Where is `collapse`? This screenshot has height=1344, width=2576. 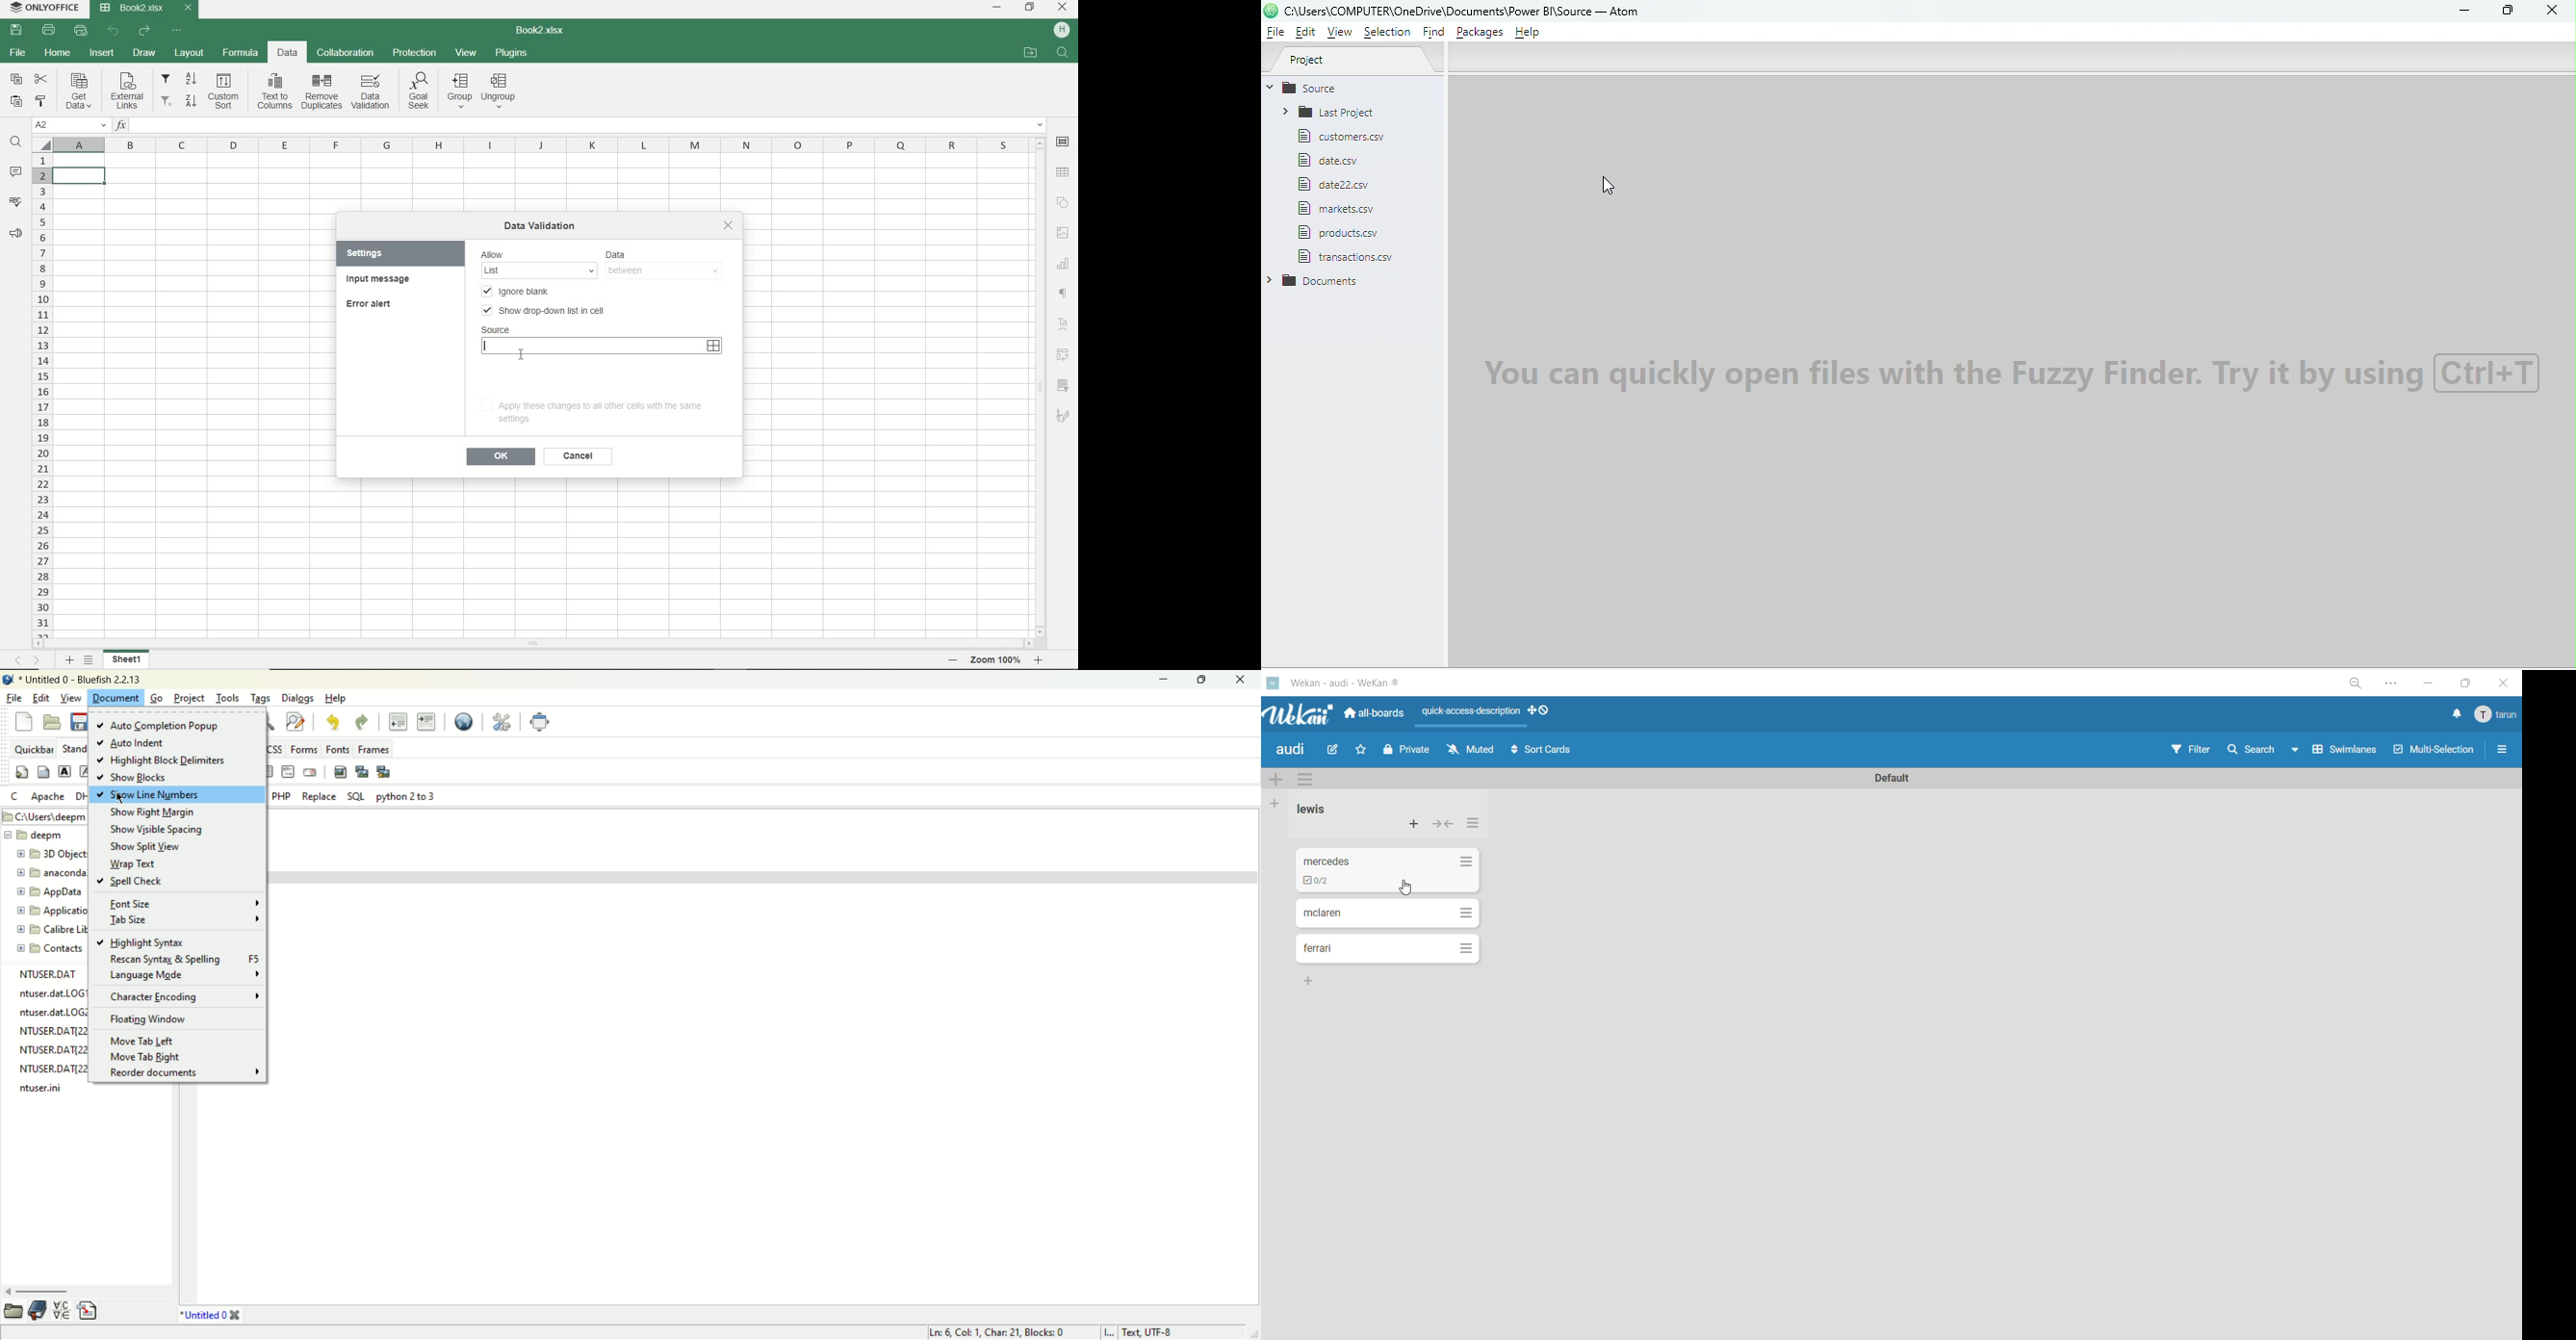 collapse is located at coordinates (1442, 826).